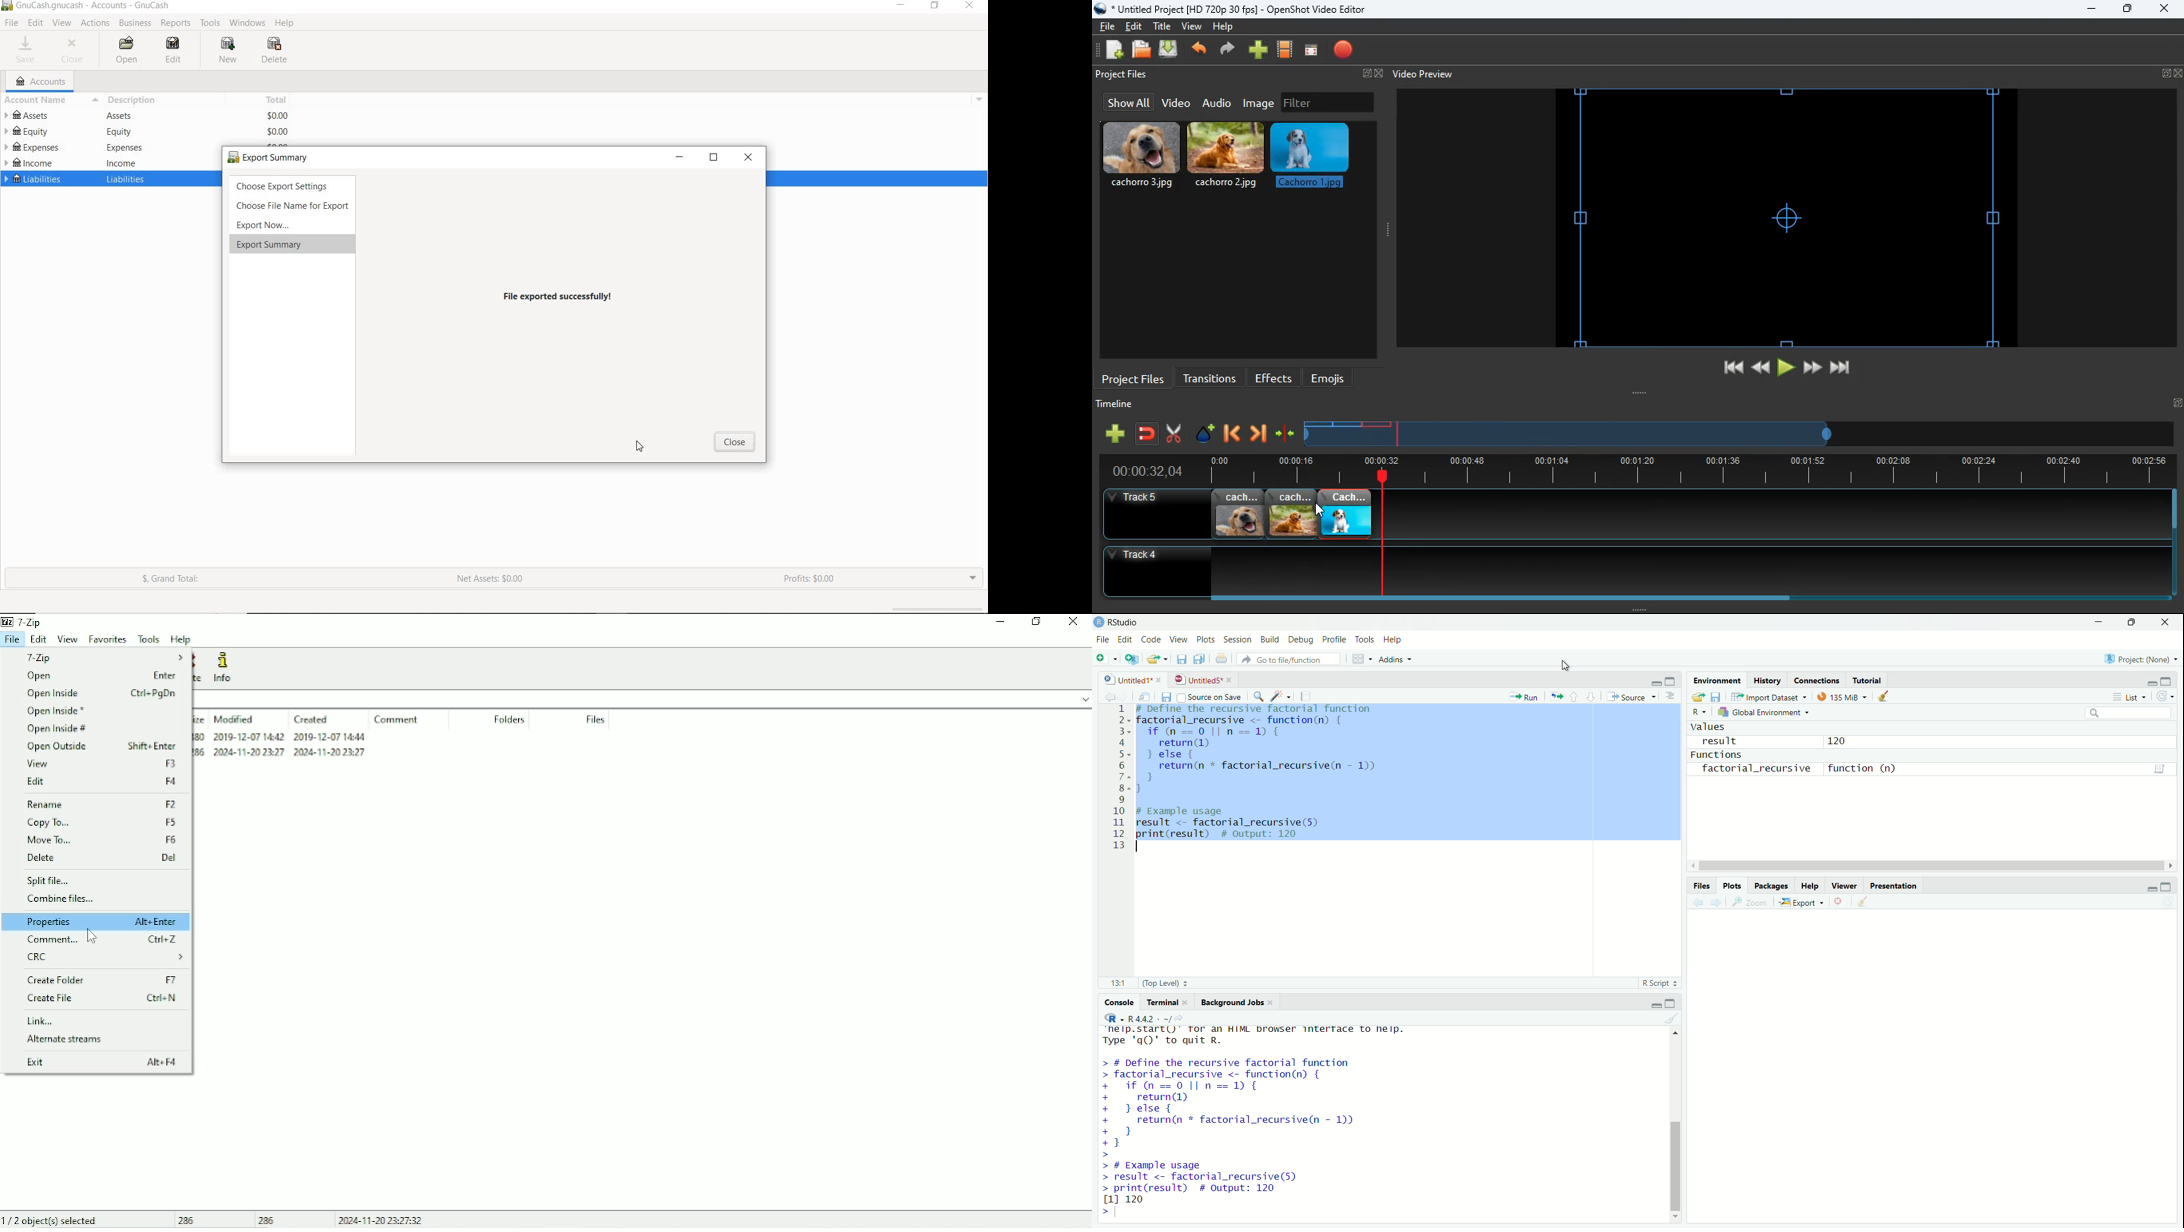  Describe the element at coordinates (593, 719) in the screenshot. I see `Files` at that location.